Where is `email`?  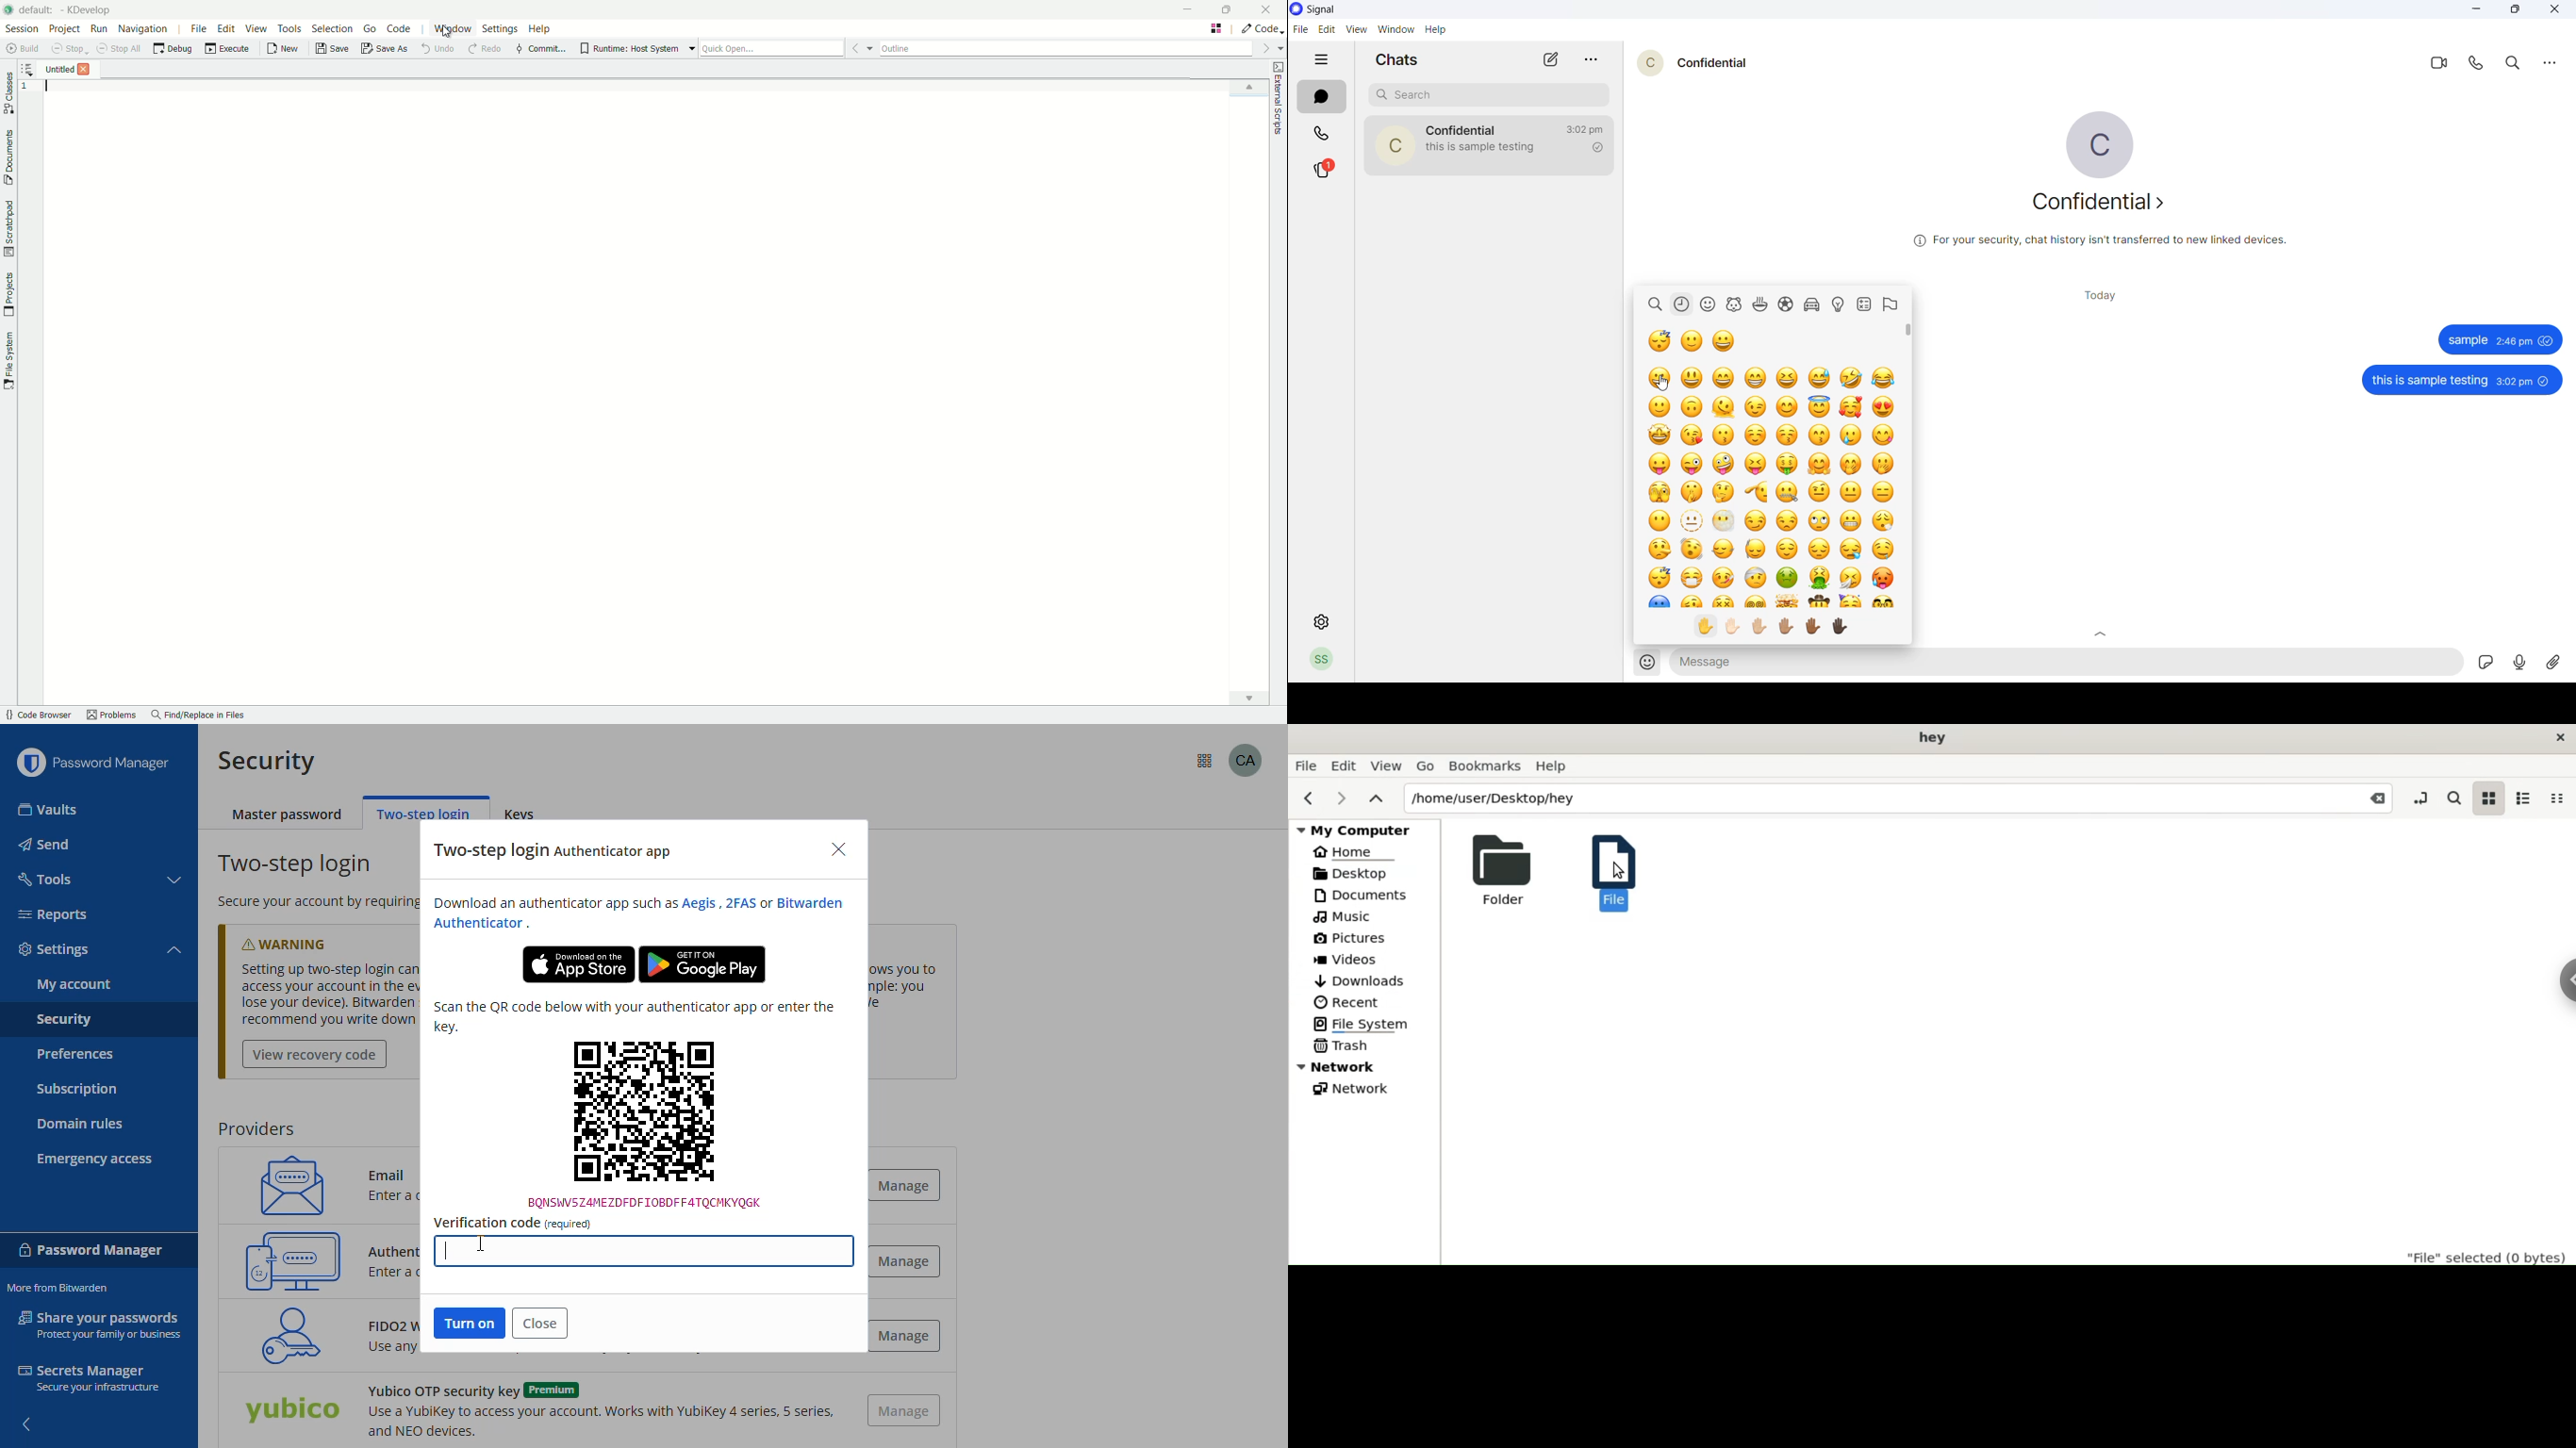
email is located at coordinates (286, 1184).